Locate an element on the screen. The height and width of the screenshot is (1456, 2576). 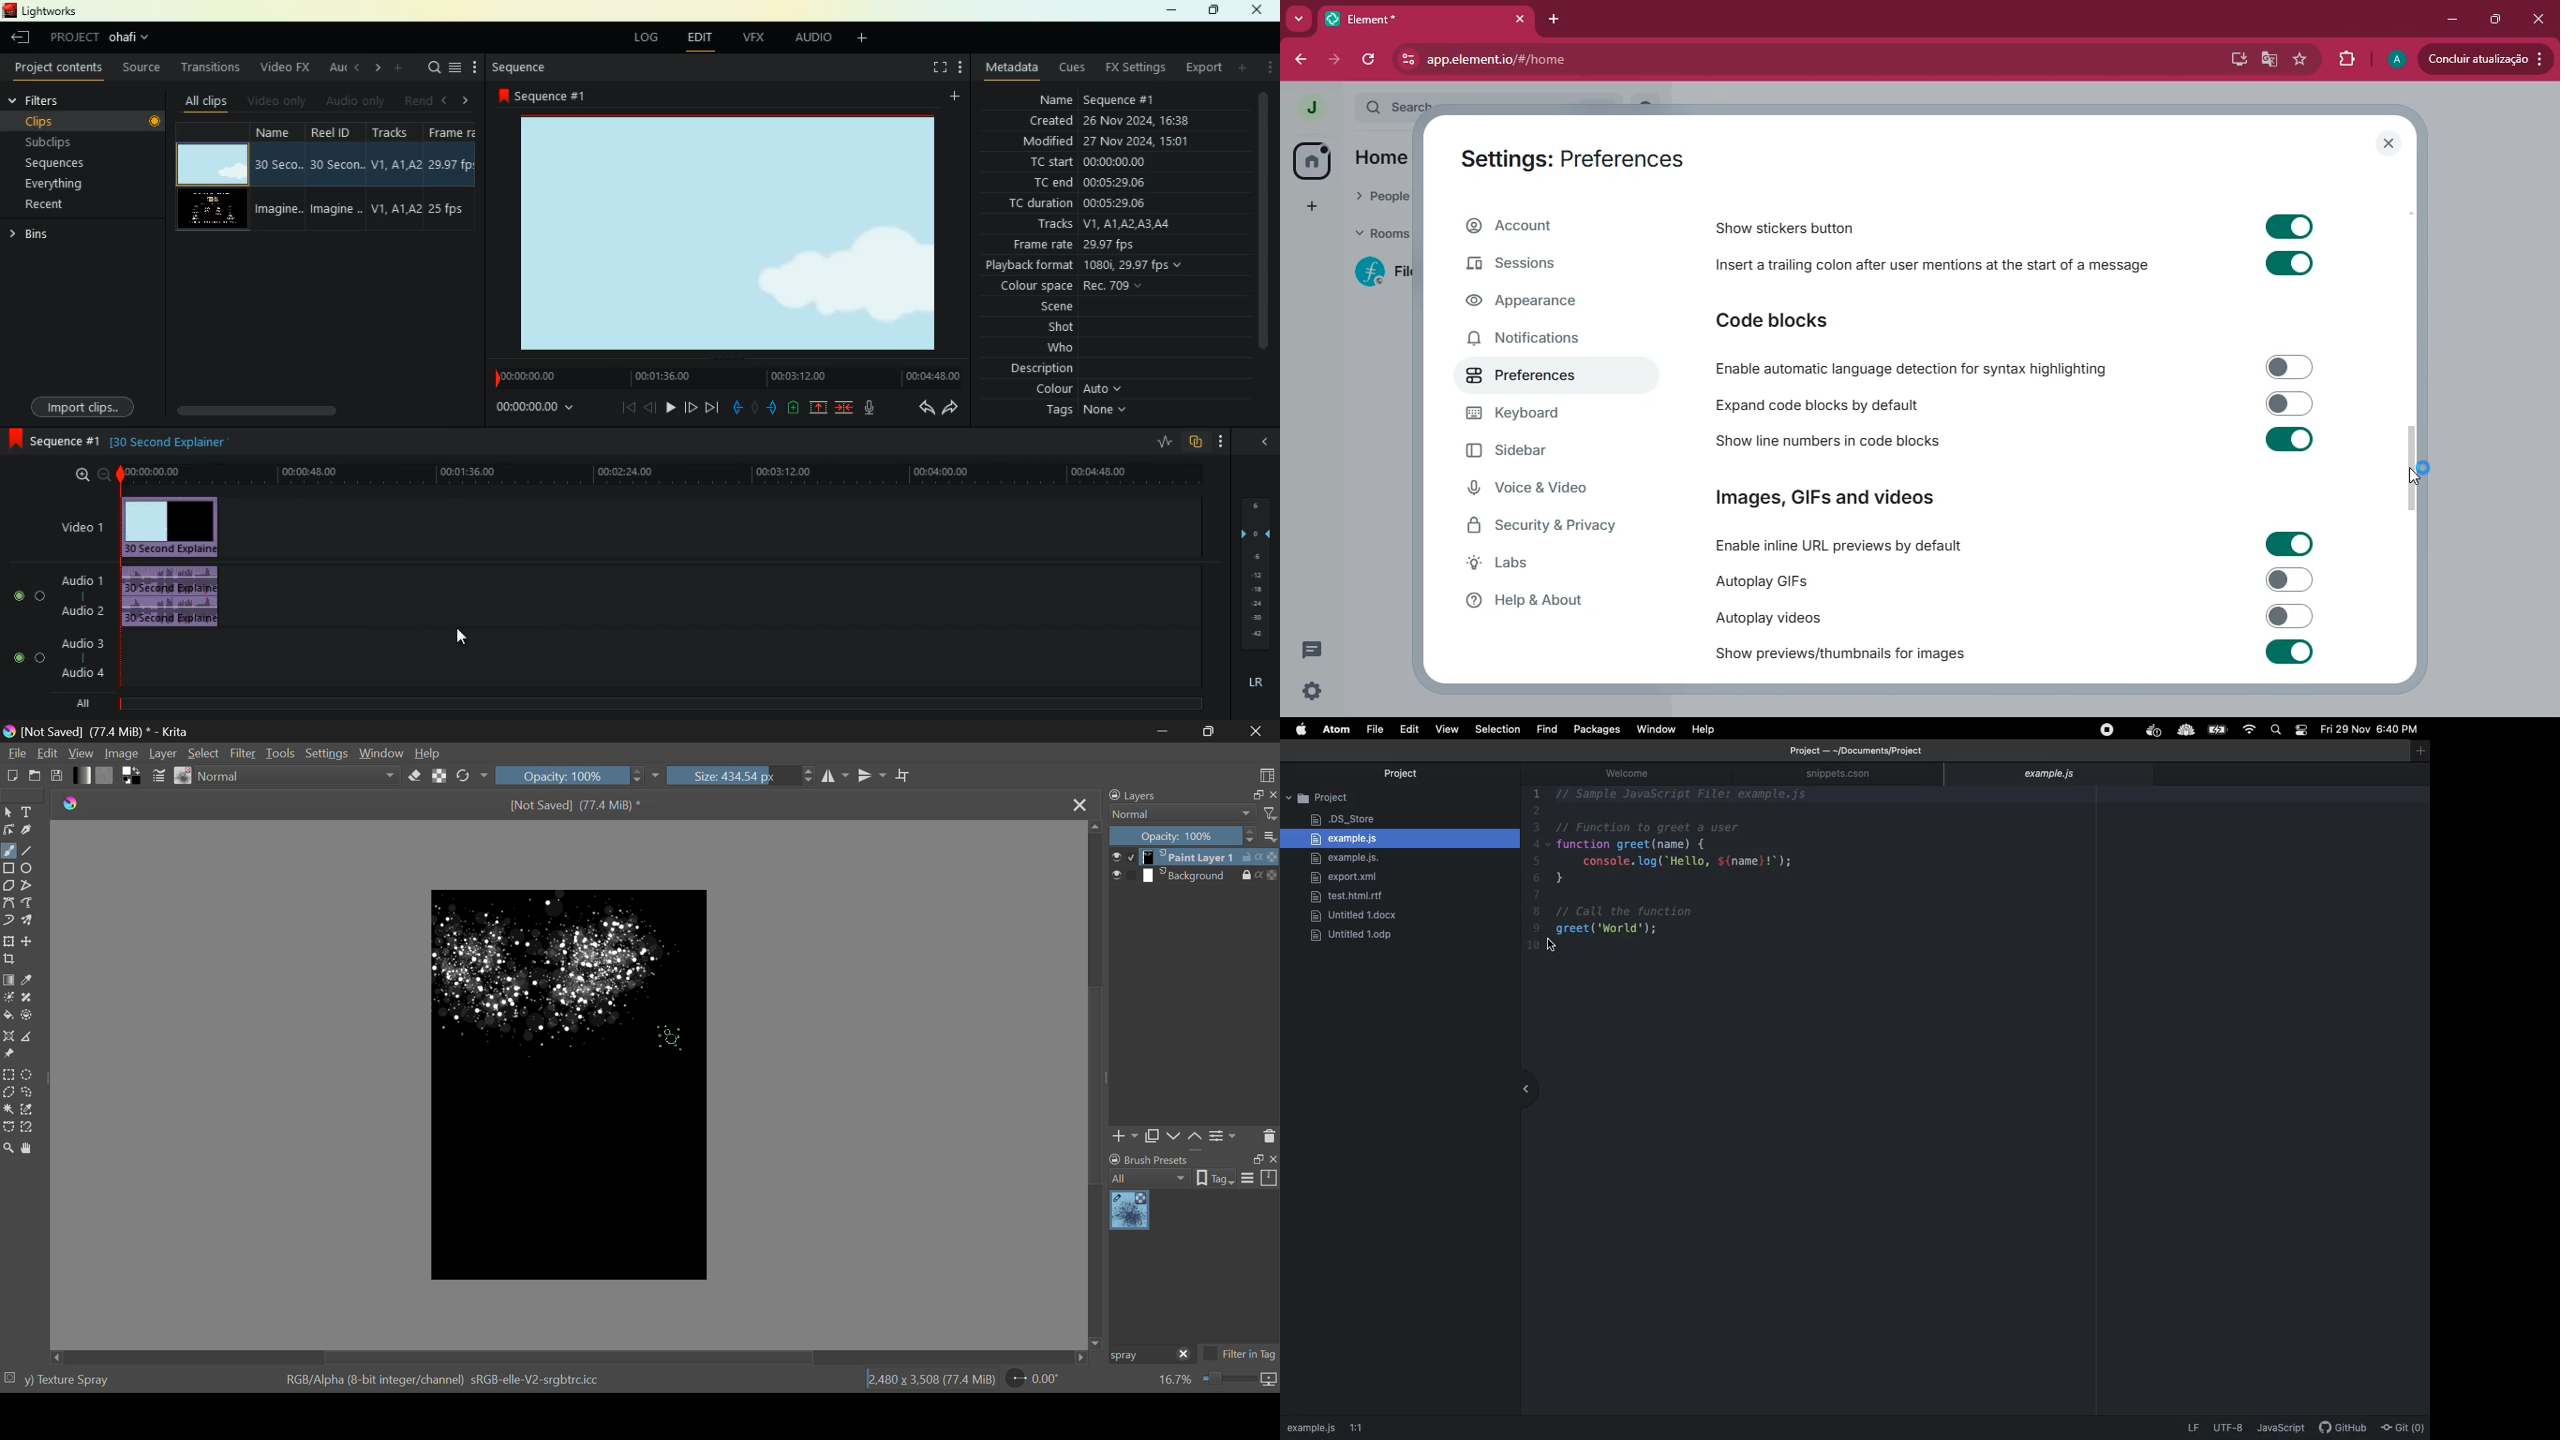
Bezier Curve is located at coordinates (8, 902).